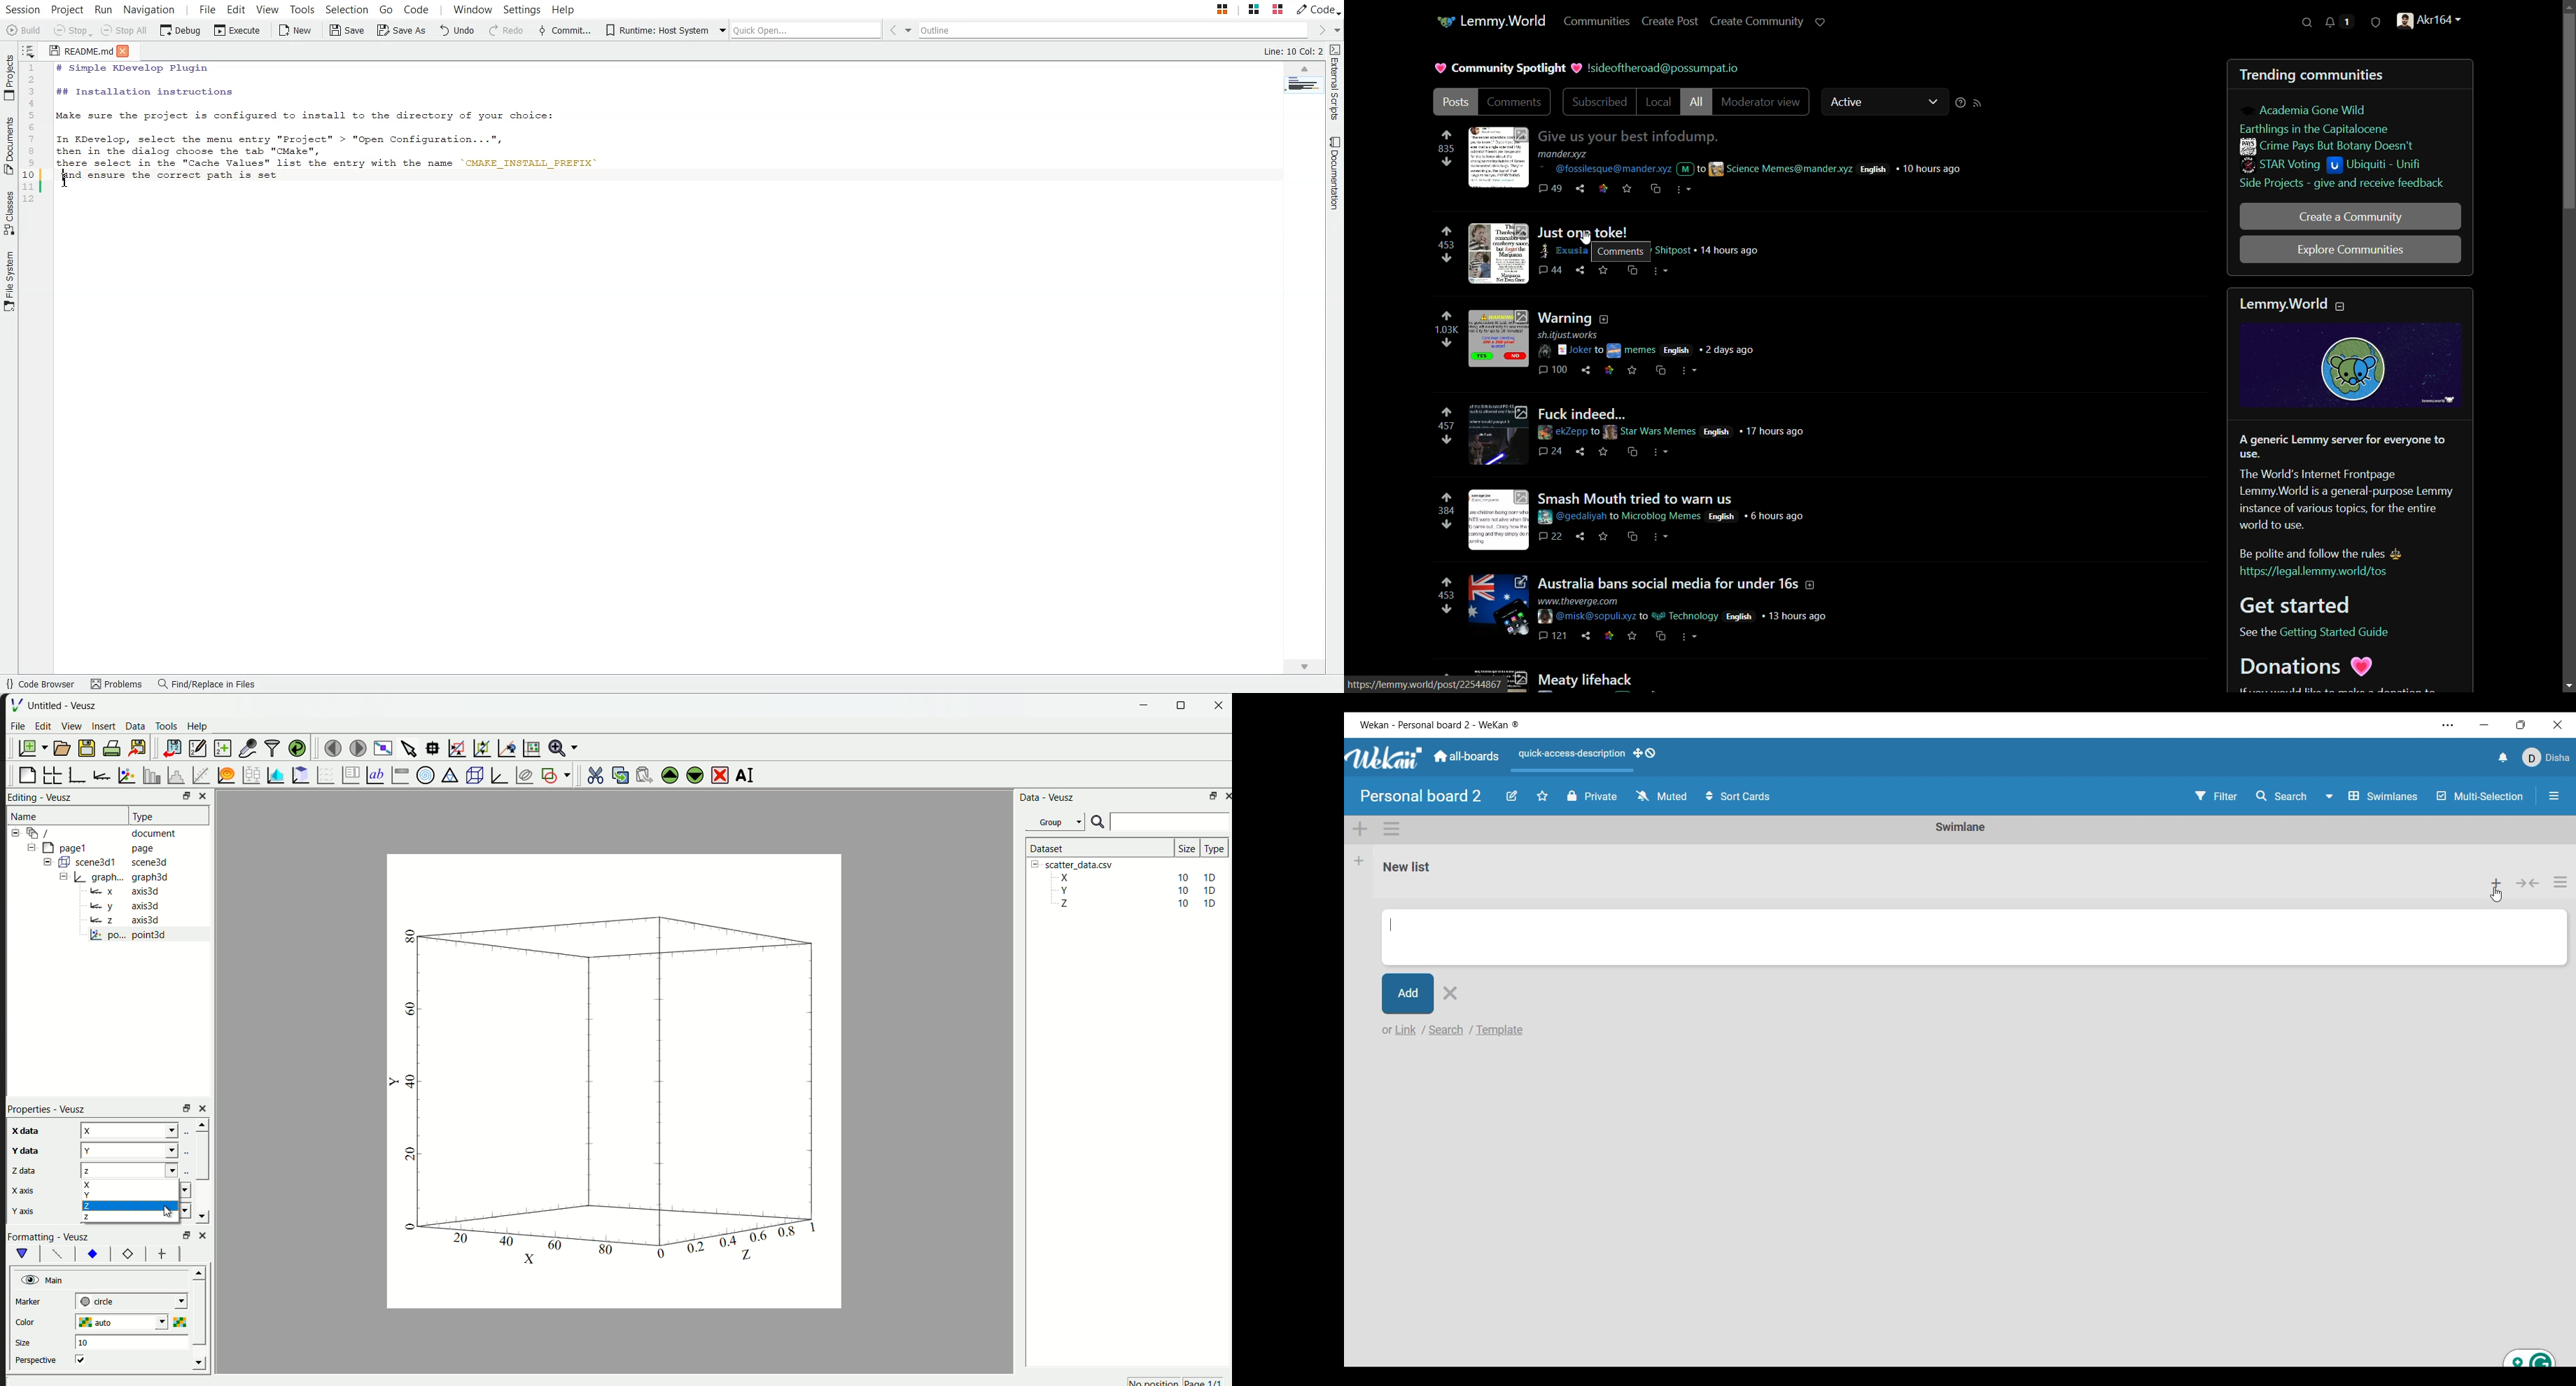 This screenshot has height=1400, width=2576. I want to click on 12, so click(124, 1254).